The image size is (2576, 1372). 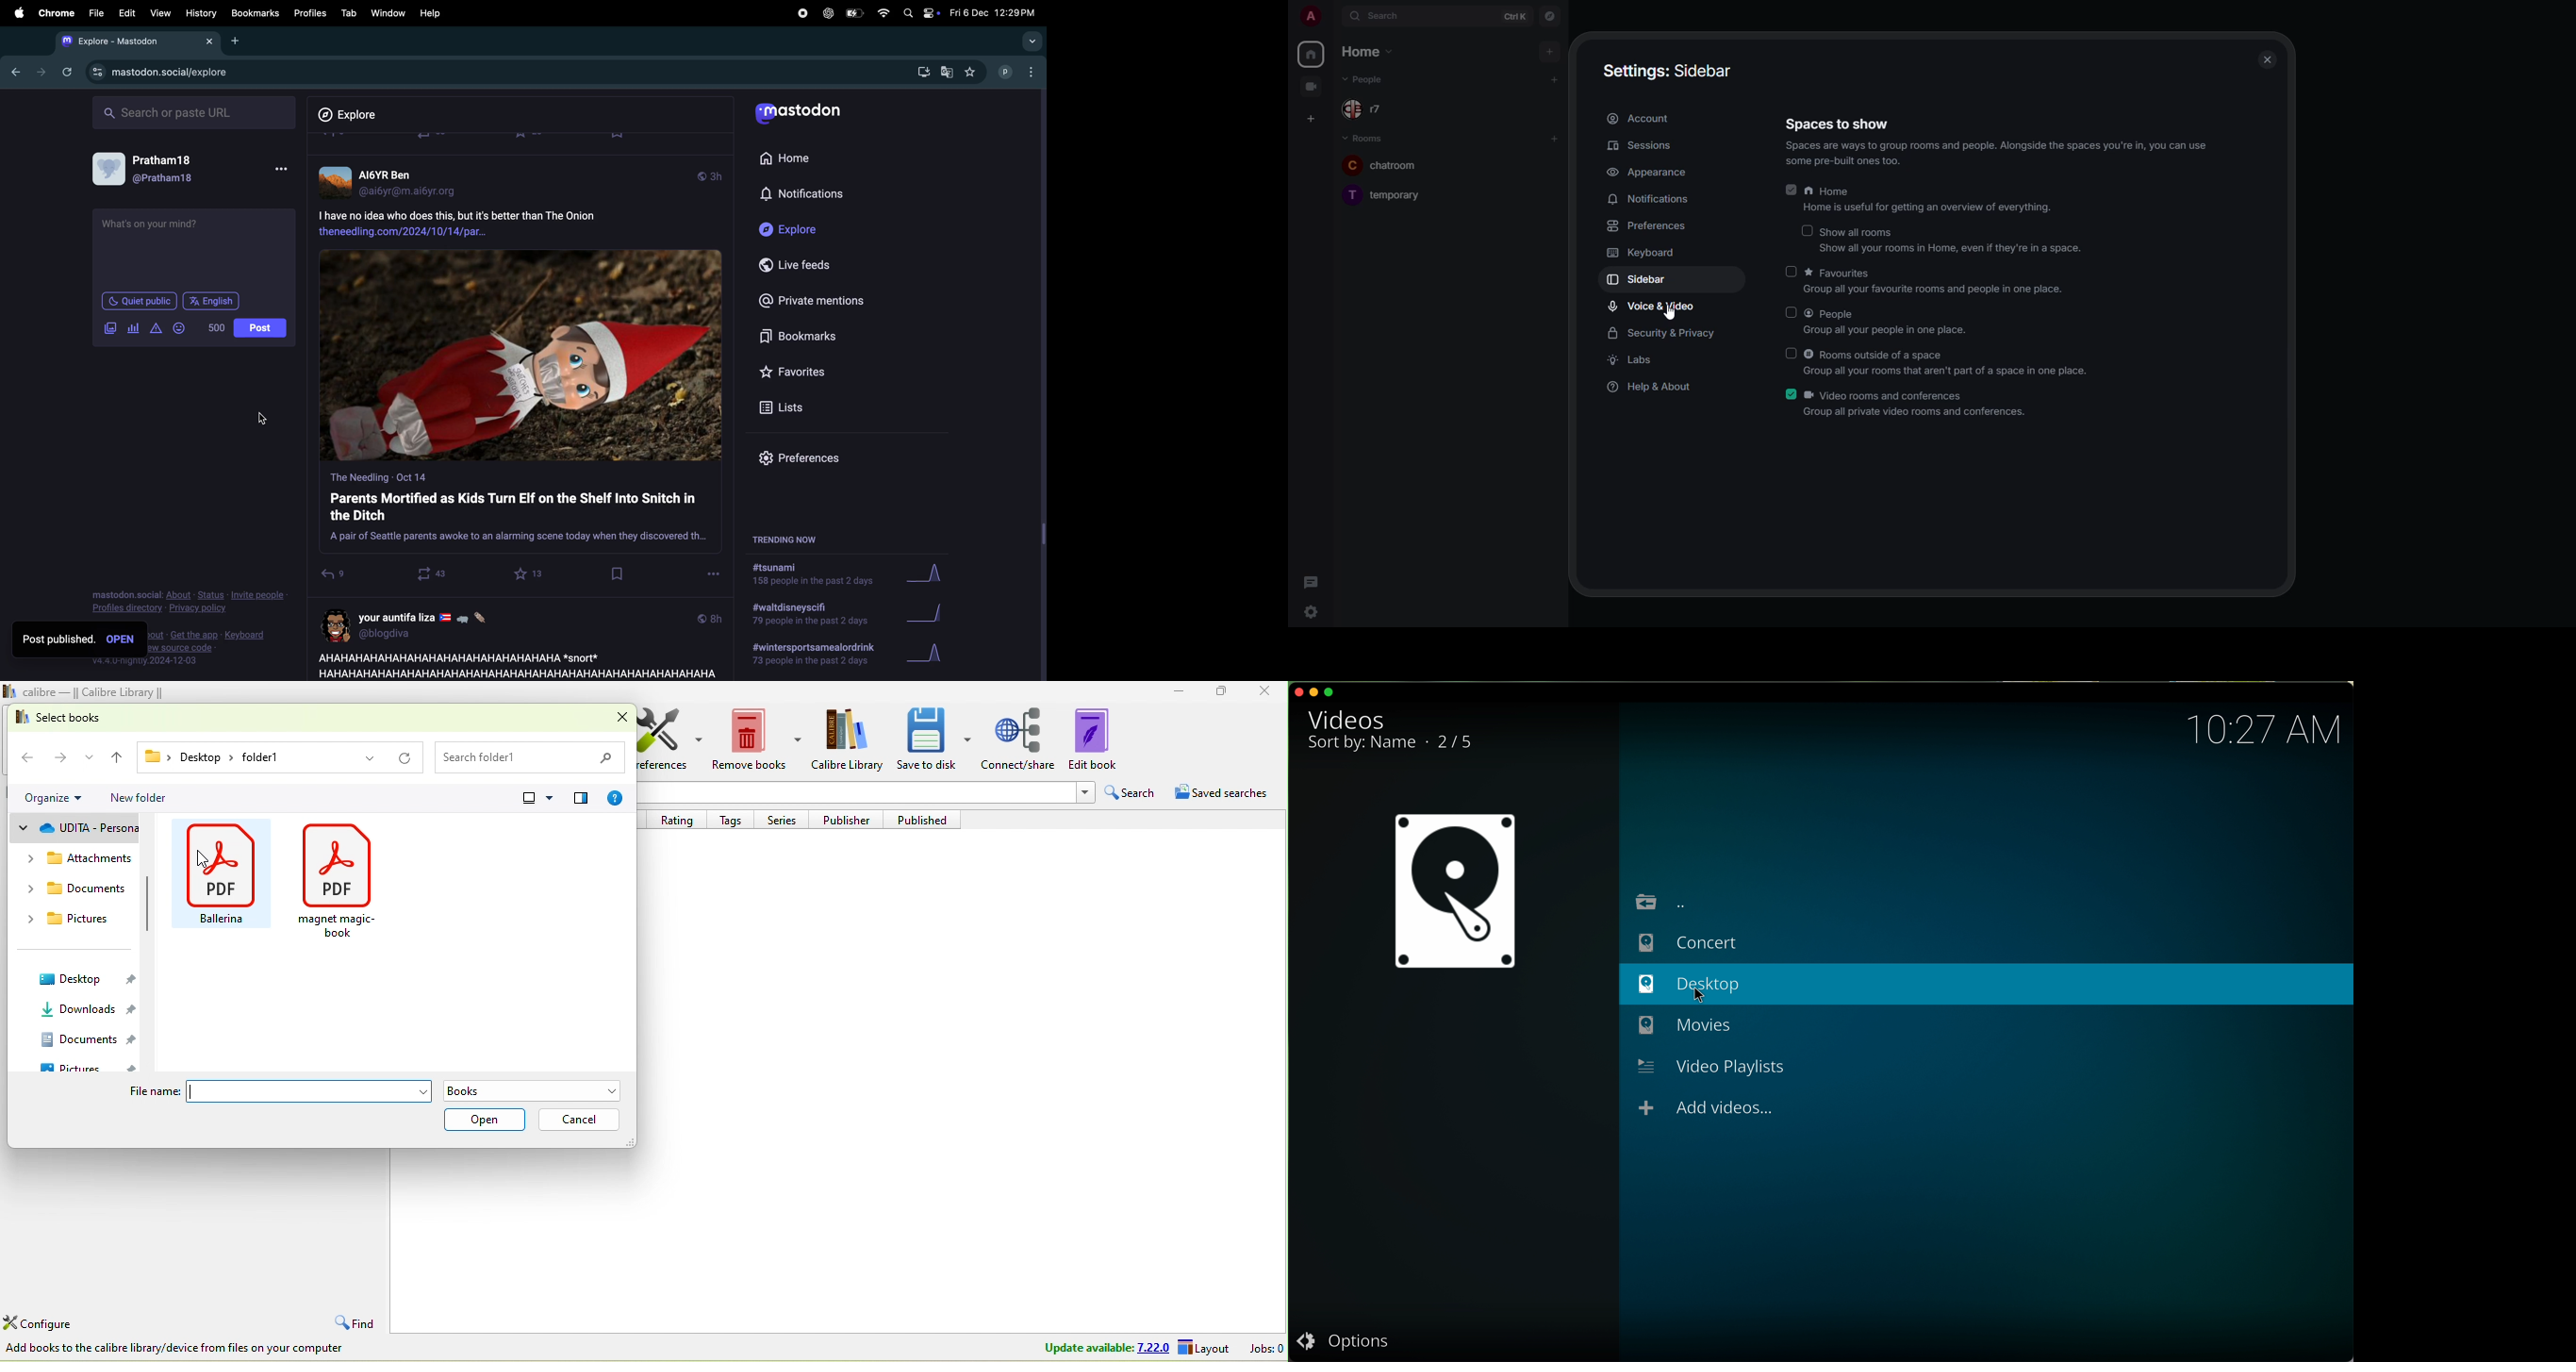 I want to click on Explore, so click(x=793, y=230).